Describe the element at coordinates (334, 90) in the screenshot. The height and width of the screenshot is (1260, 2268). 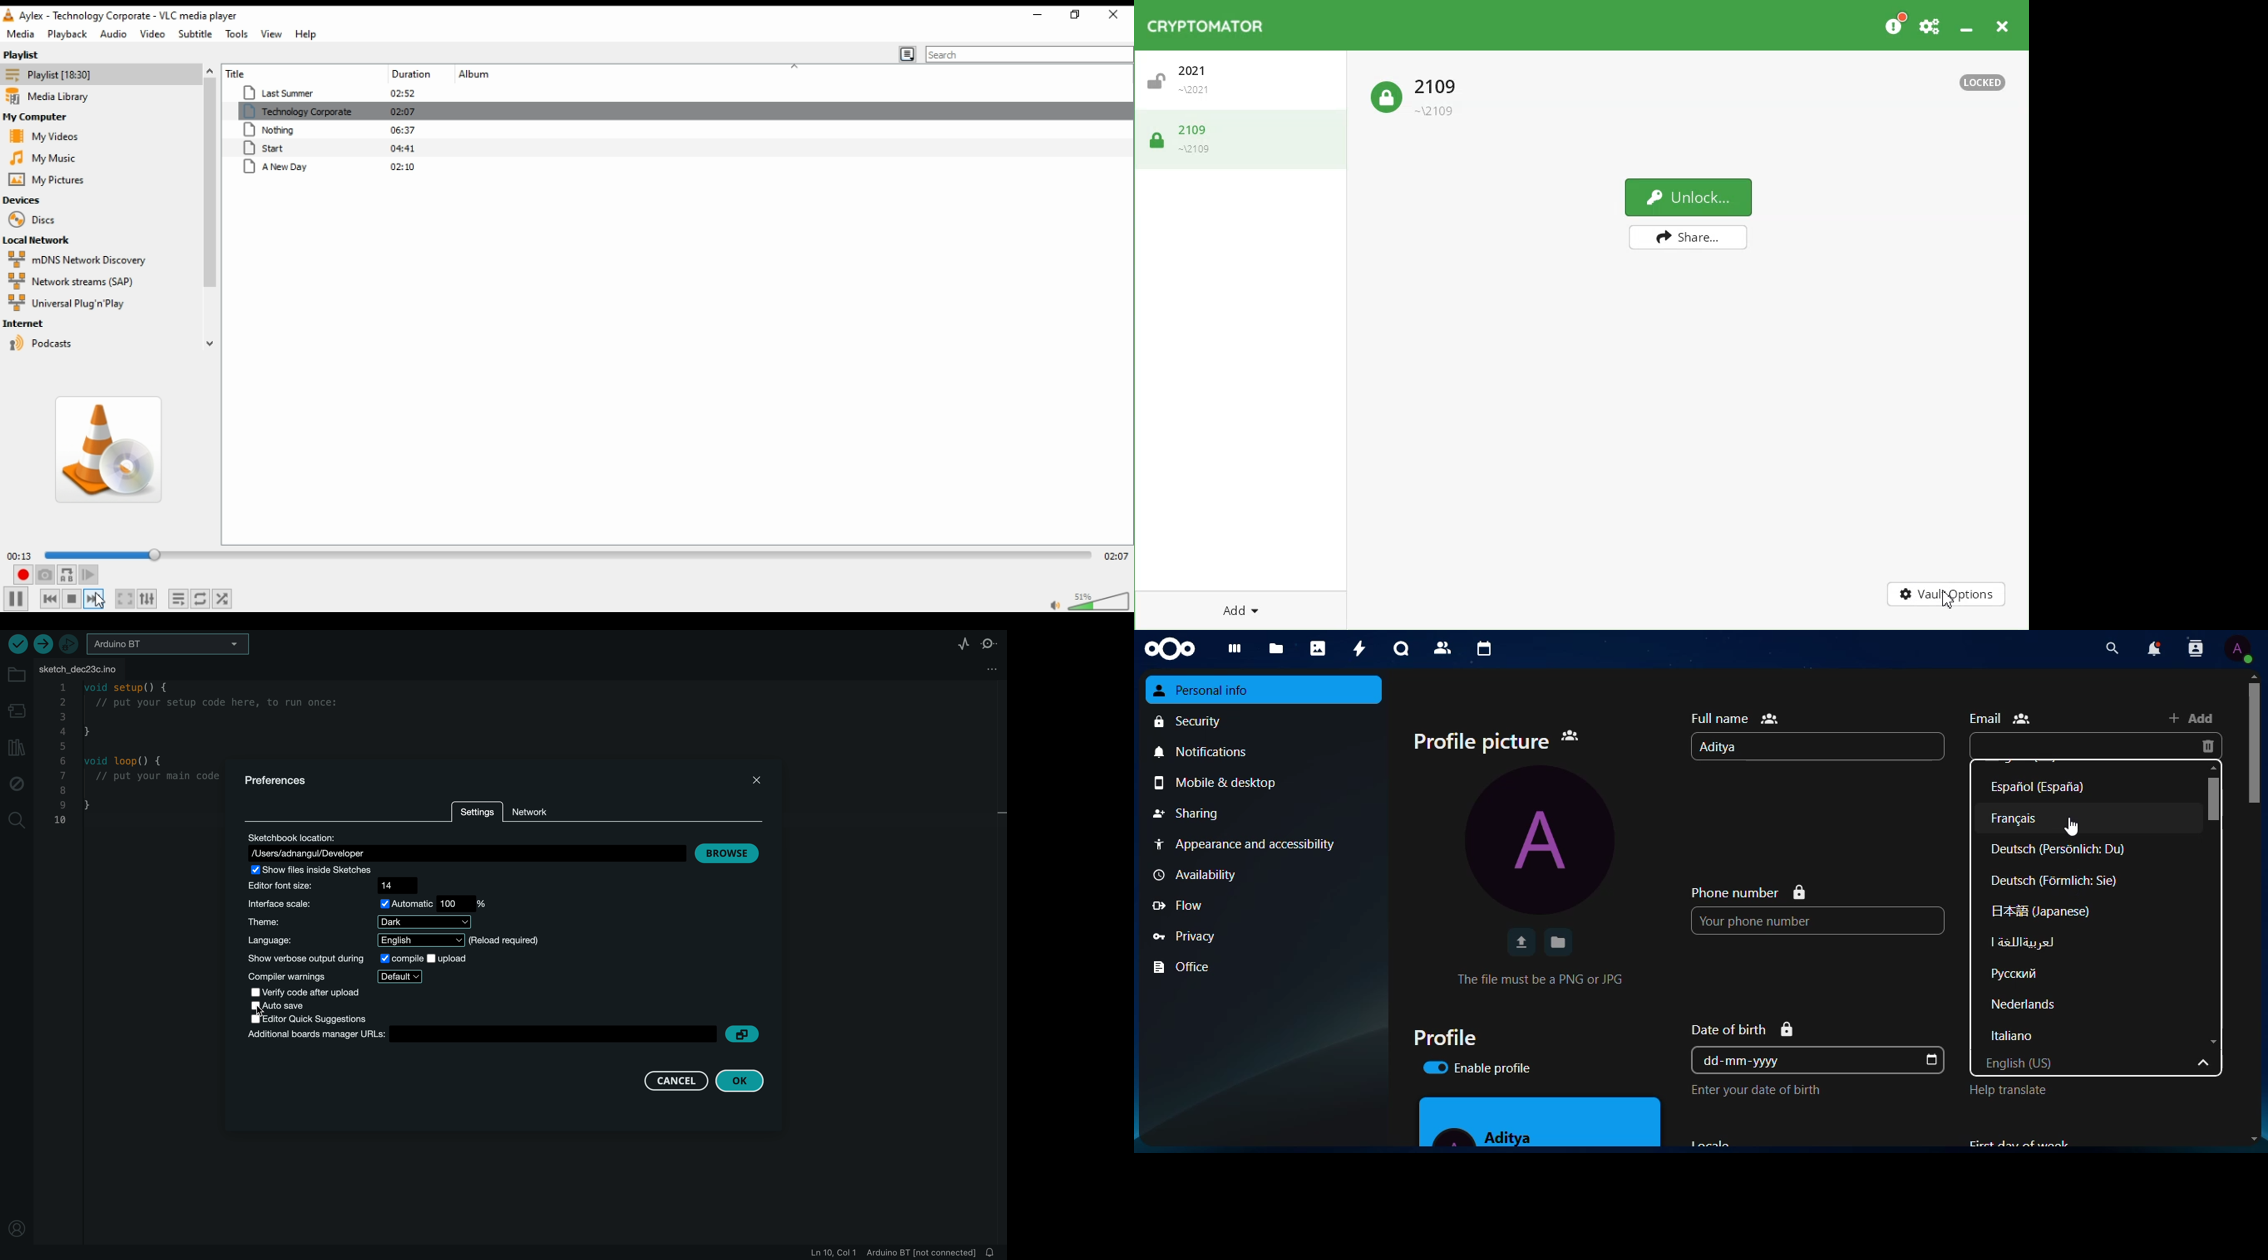
I see `last summer` at that location.